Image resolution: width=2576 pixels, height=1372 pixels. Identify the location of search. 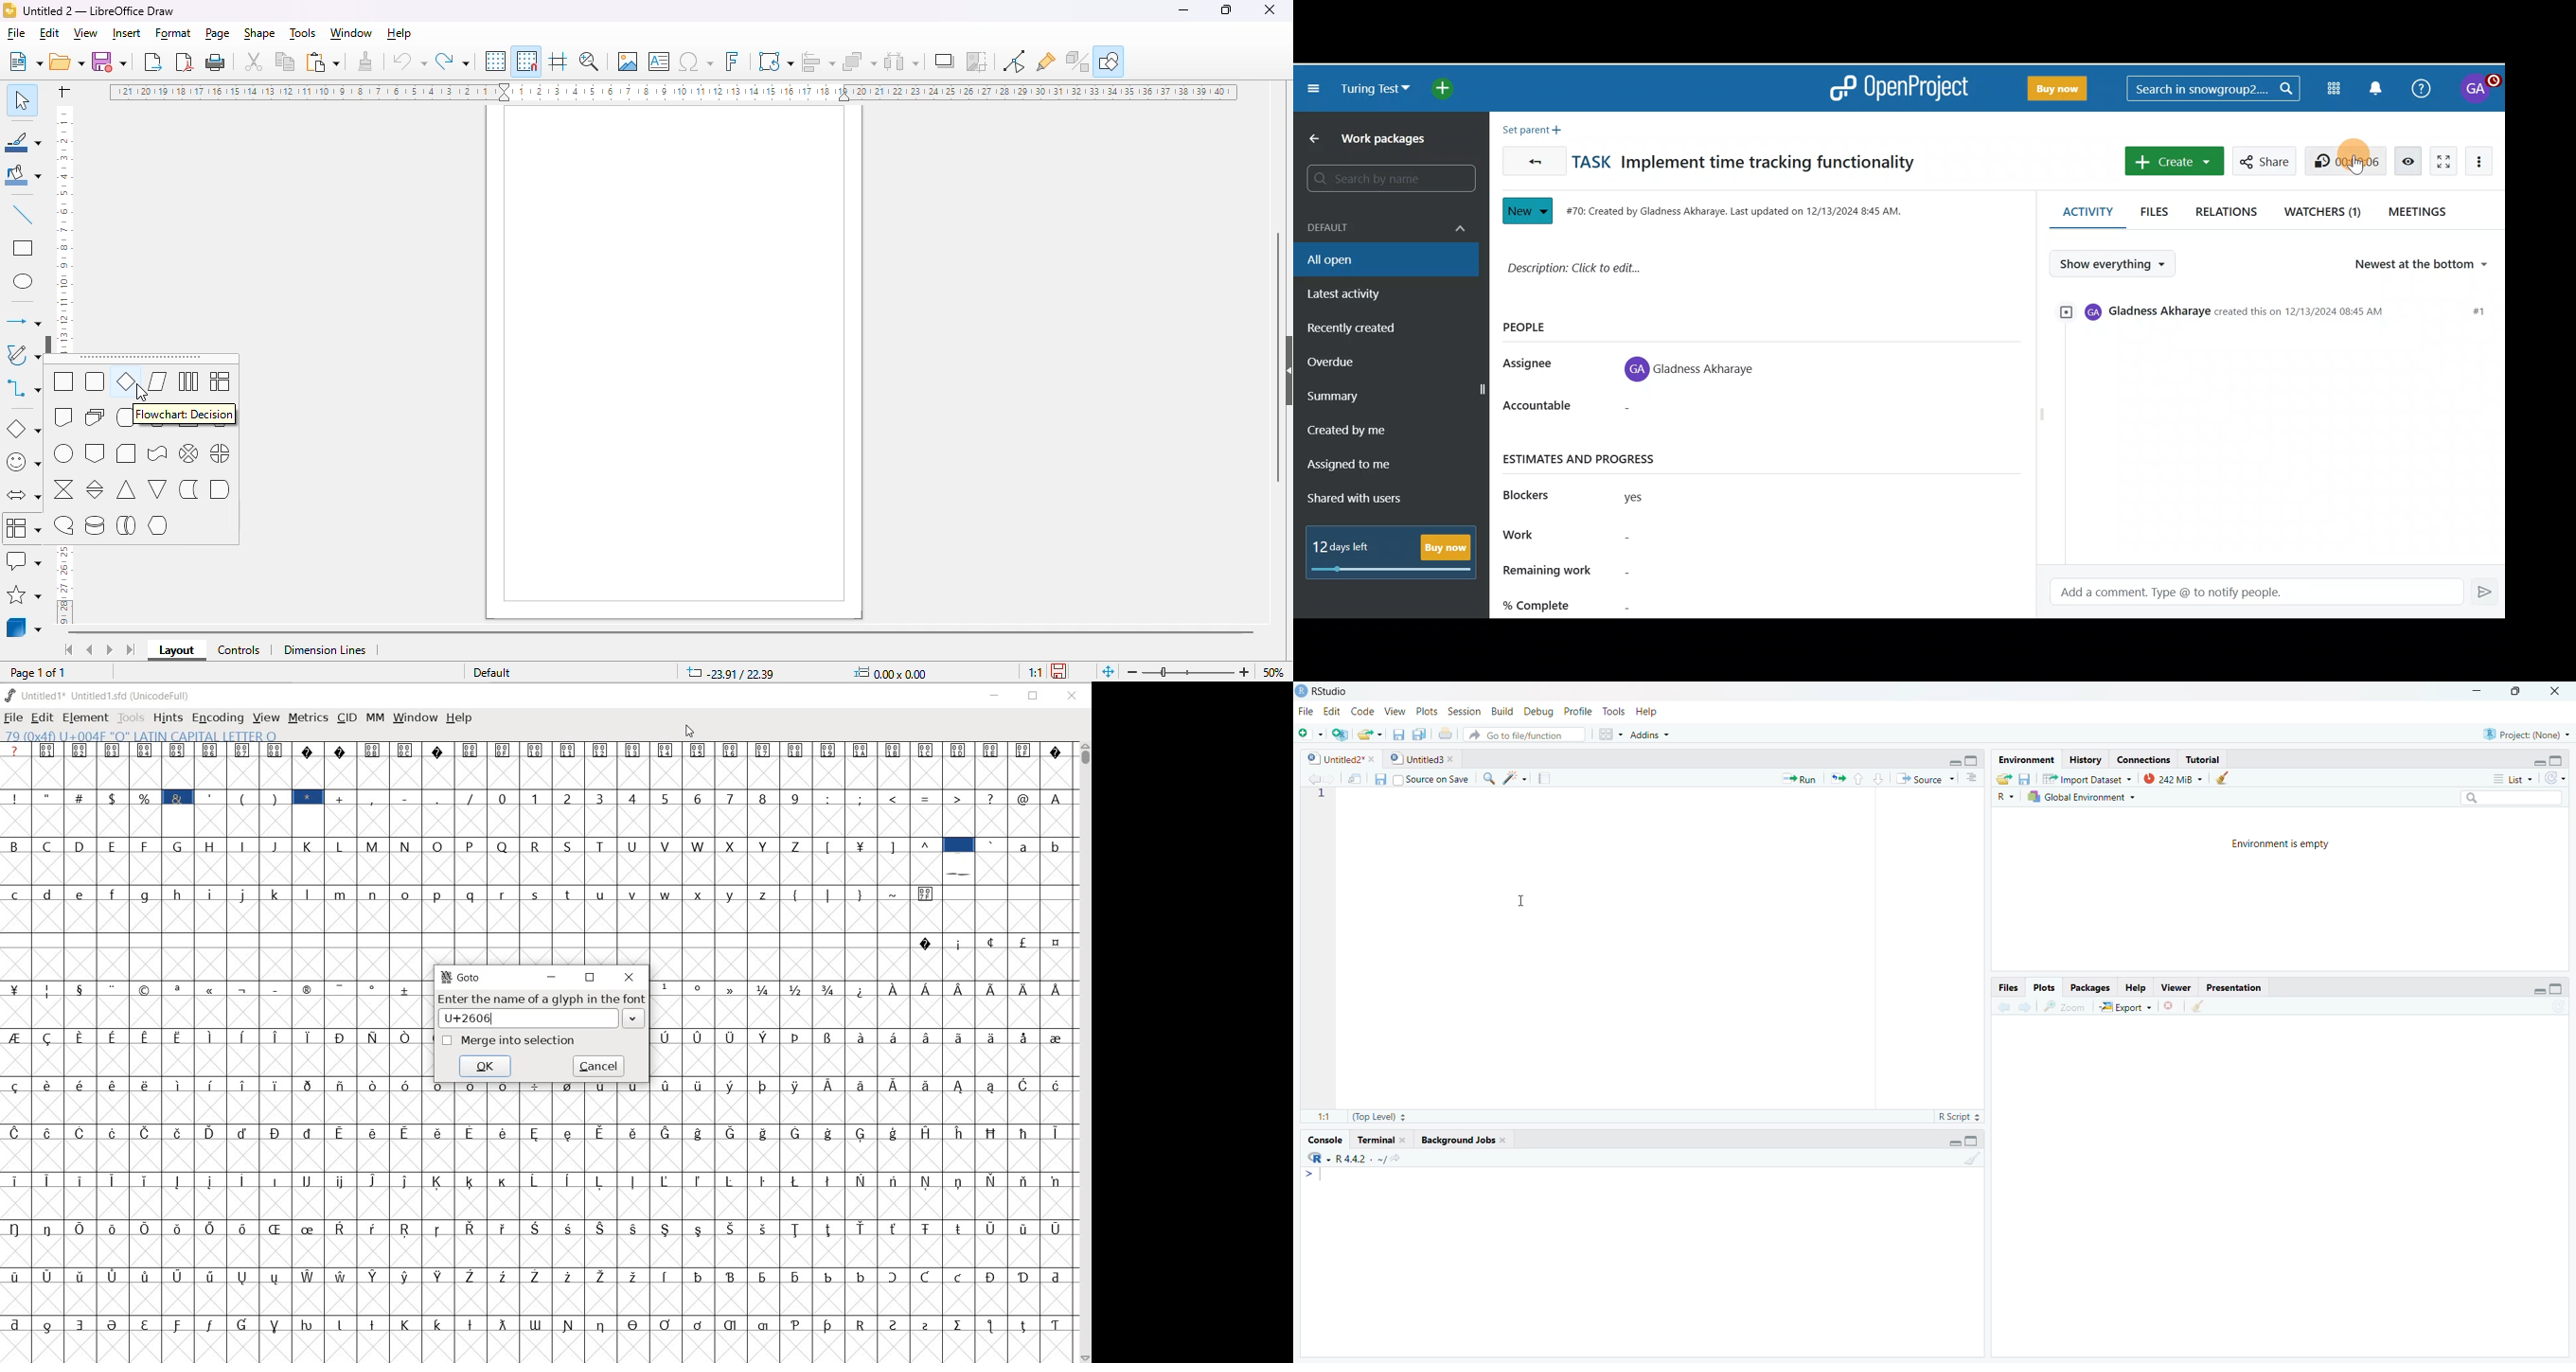
(1488, 779).